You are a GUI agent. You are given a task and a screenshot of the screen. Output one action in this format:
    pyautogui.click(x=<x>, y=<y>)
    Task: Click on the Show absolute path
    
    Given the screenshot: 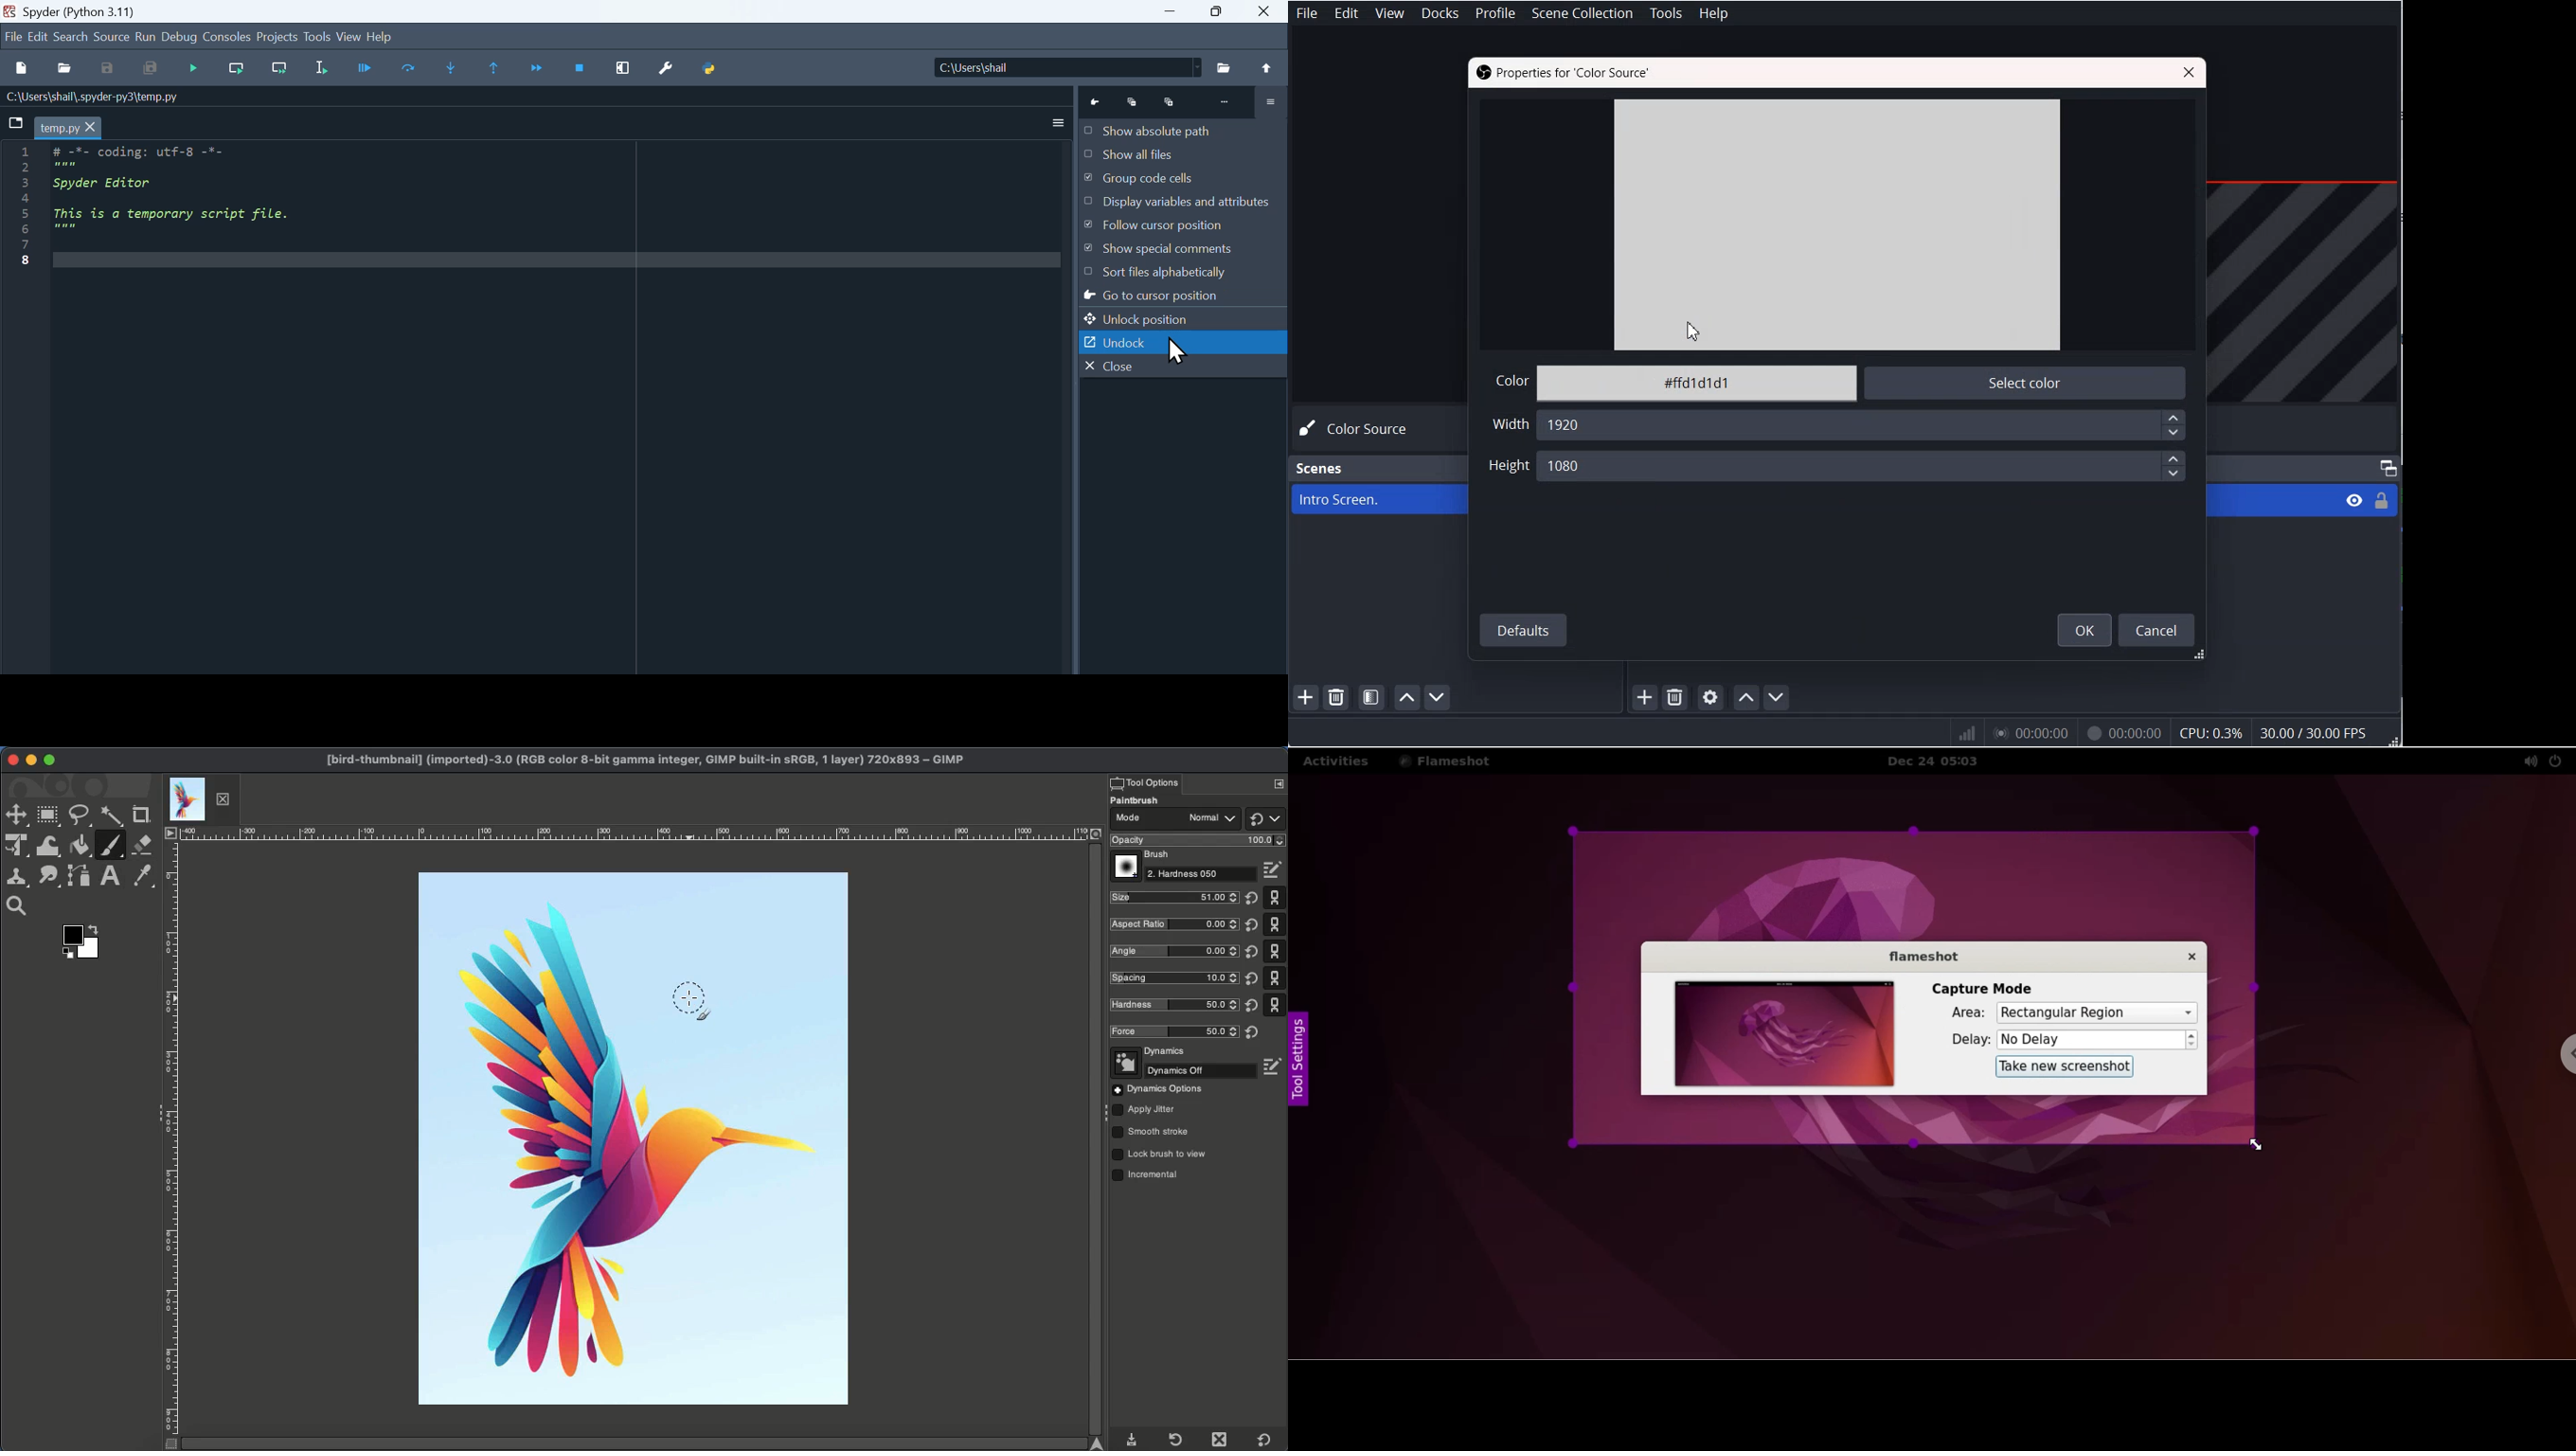 What is the action you would take?
    pyautogui.click(x=1183, y=131)
    